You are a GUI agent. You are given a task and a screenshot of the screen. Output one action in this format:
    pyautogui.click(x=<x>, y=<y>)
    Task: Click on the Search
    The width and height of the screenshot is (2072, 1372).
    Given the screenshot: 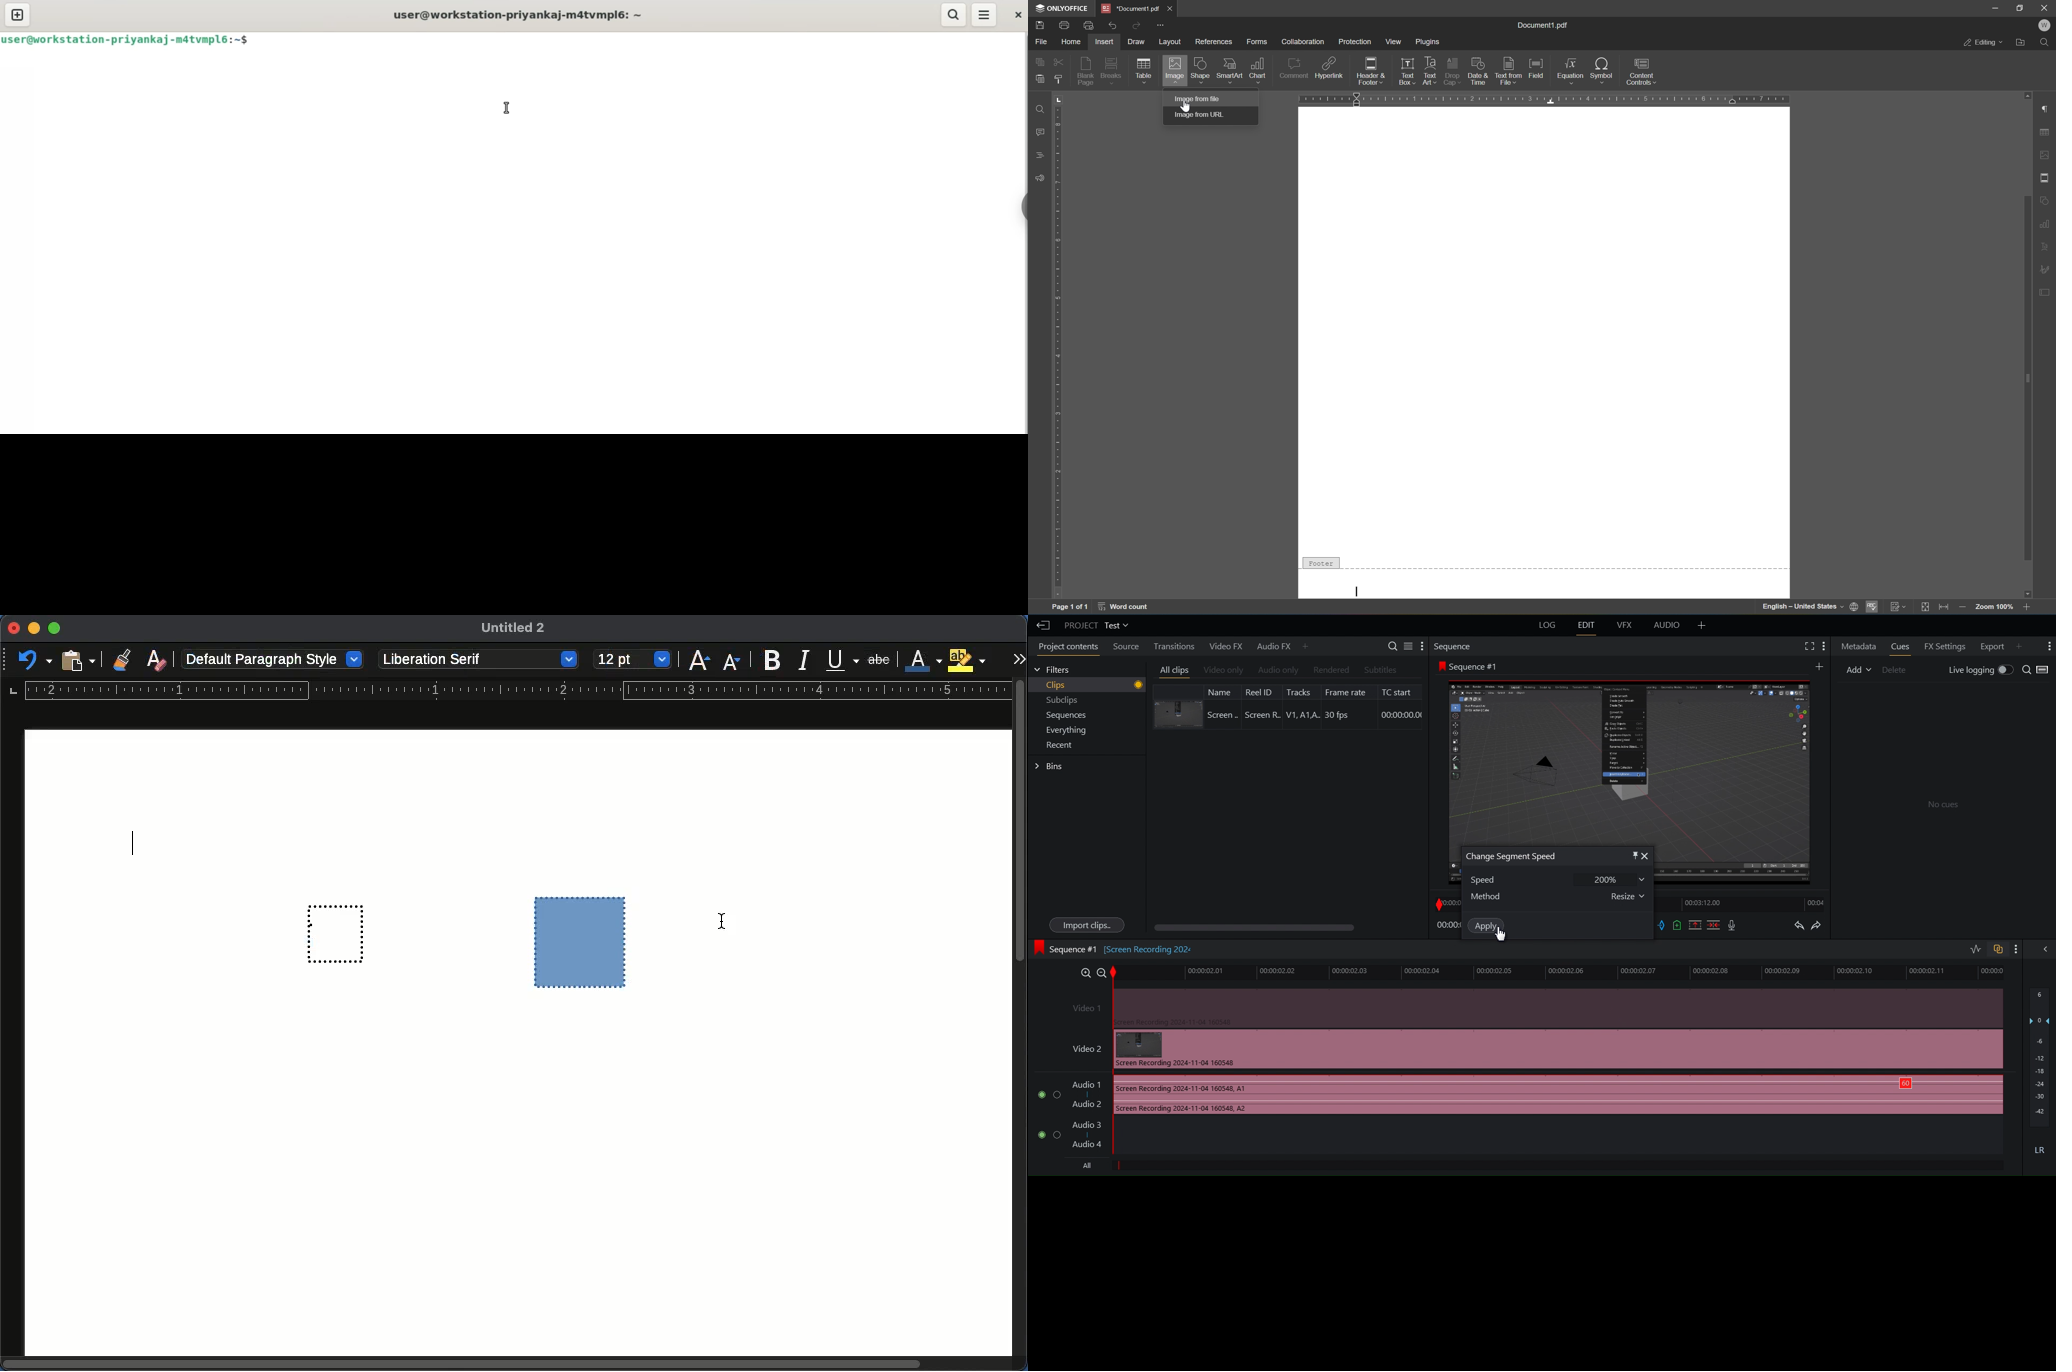 What is the action you would take?
    pyautogui.click(x=2036, y=670)
    